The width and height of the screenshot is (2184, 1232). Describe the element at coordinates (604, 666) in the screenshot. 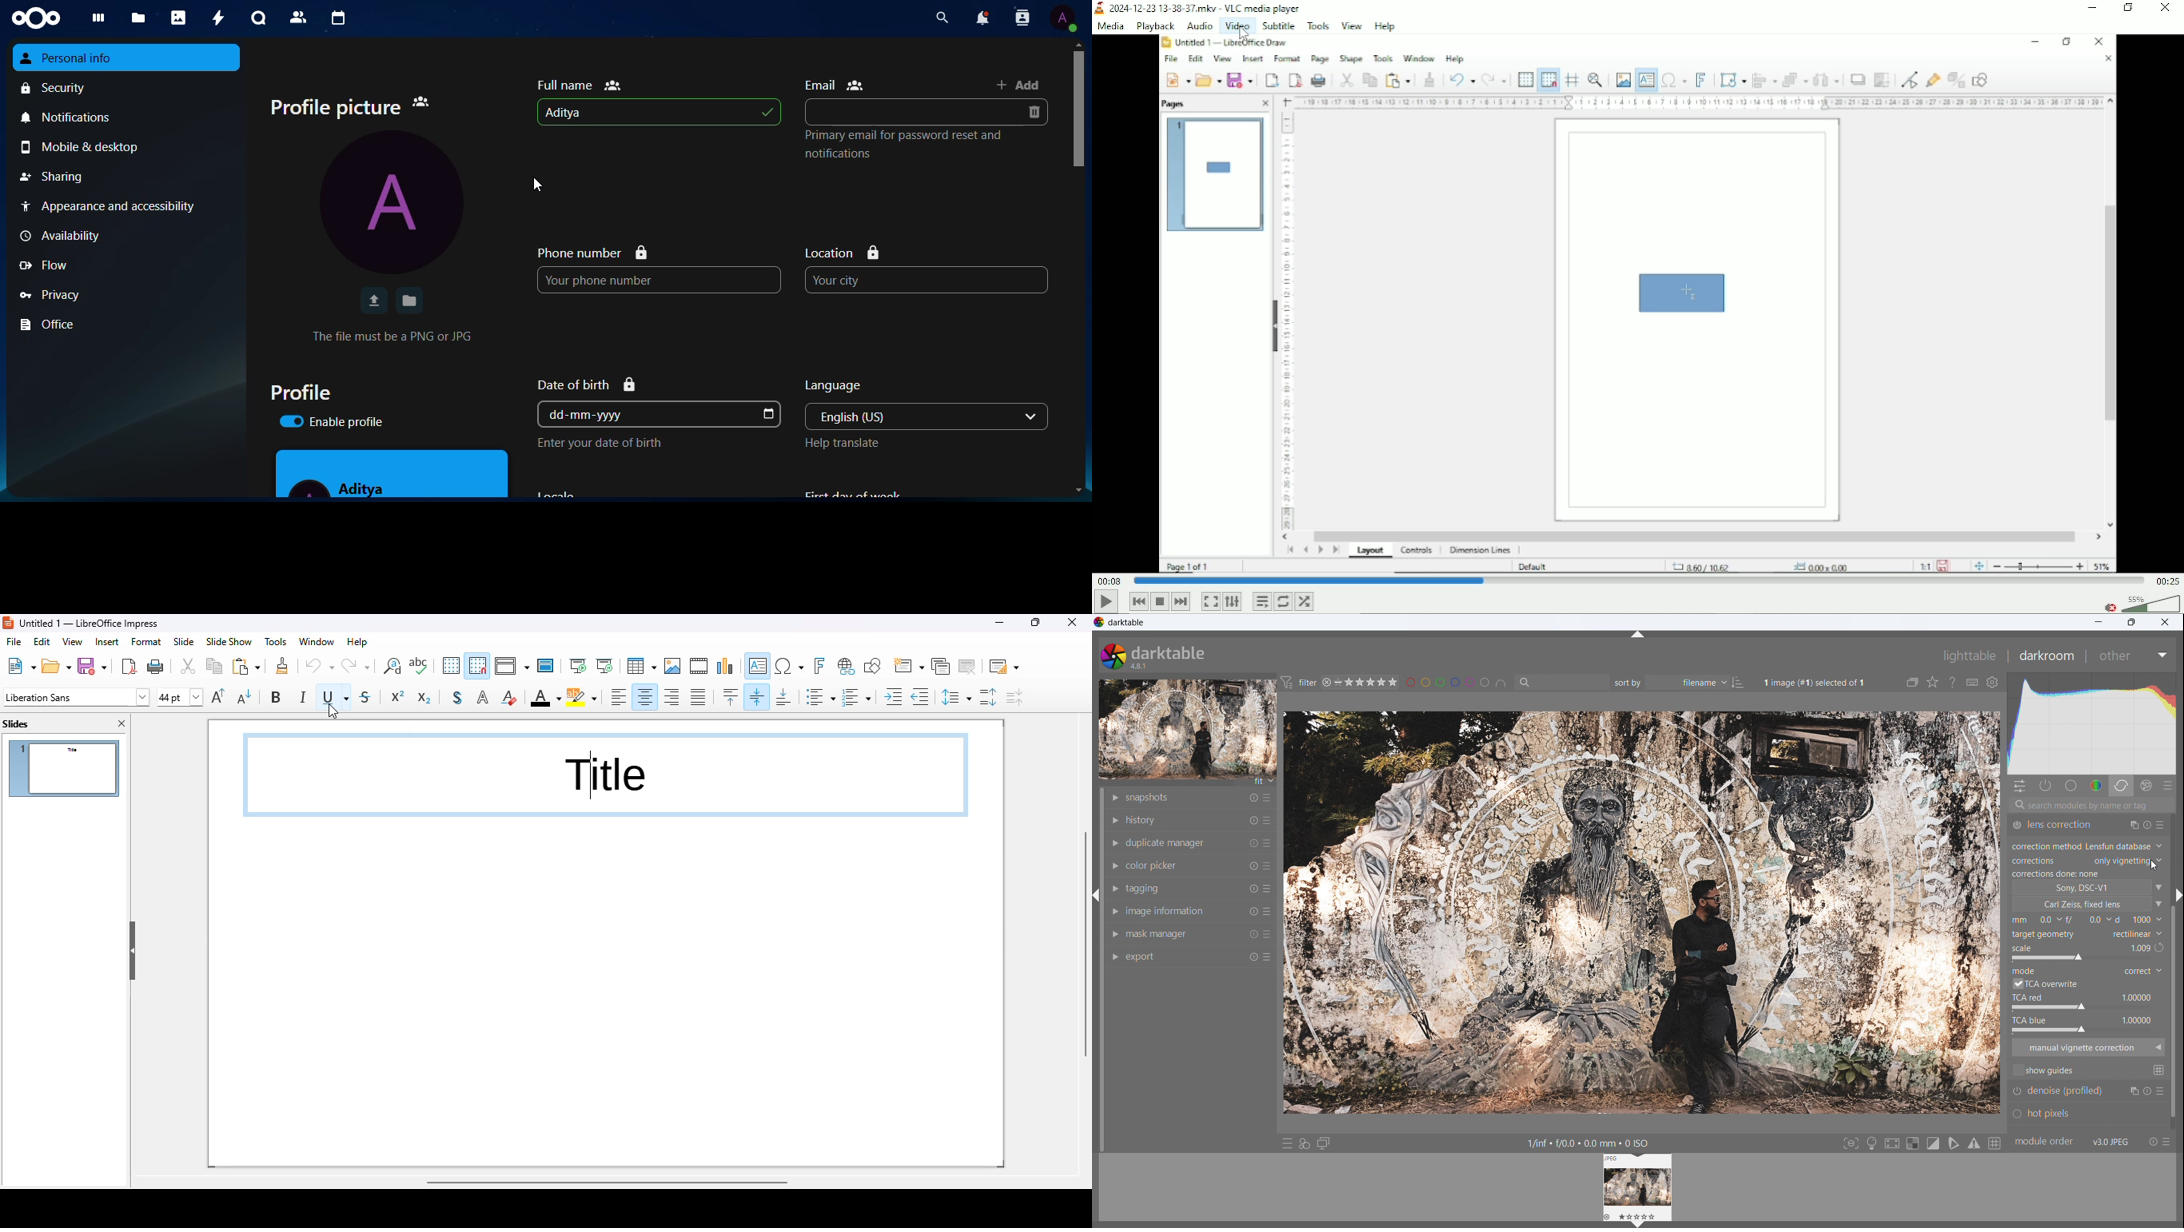

I see `start from current slide` at that location.